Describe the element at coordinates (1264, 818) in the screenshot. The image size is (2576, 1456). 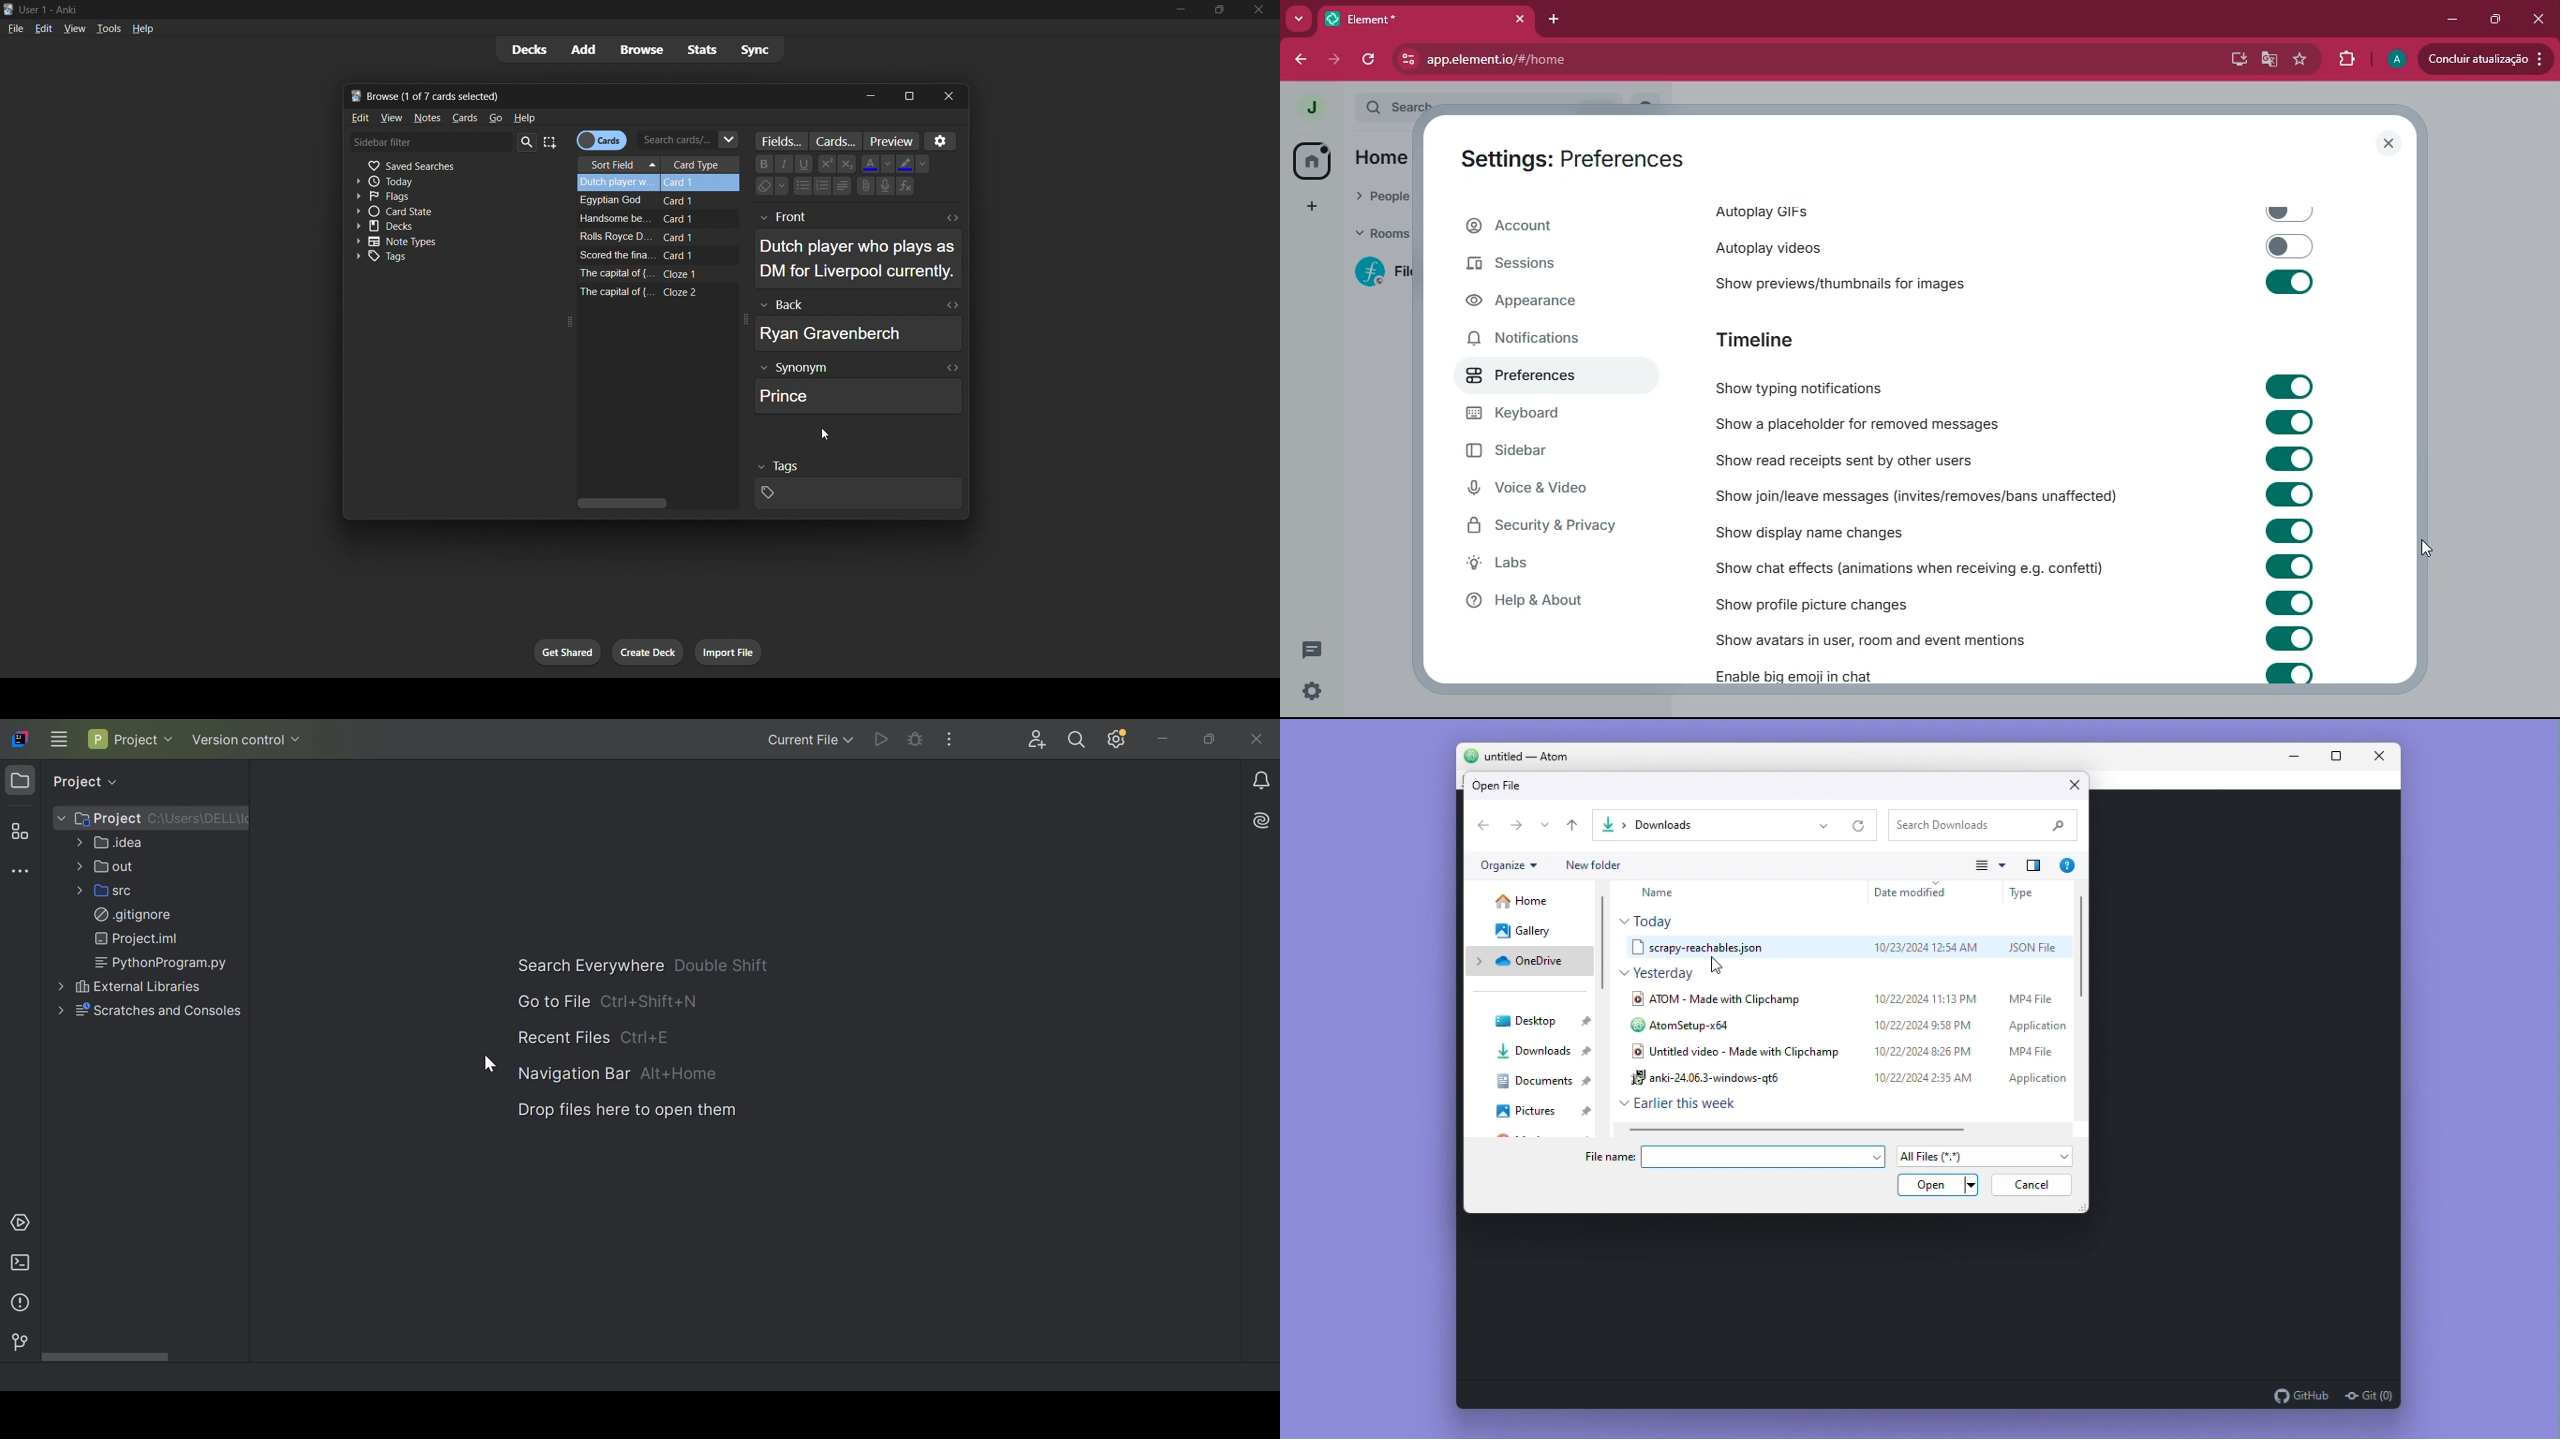
I see `AI Assistant` at that location.